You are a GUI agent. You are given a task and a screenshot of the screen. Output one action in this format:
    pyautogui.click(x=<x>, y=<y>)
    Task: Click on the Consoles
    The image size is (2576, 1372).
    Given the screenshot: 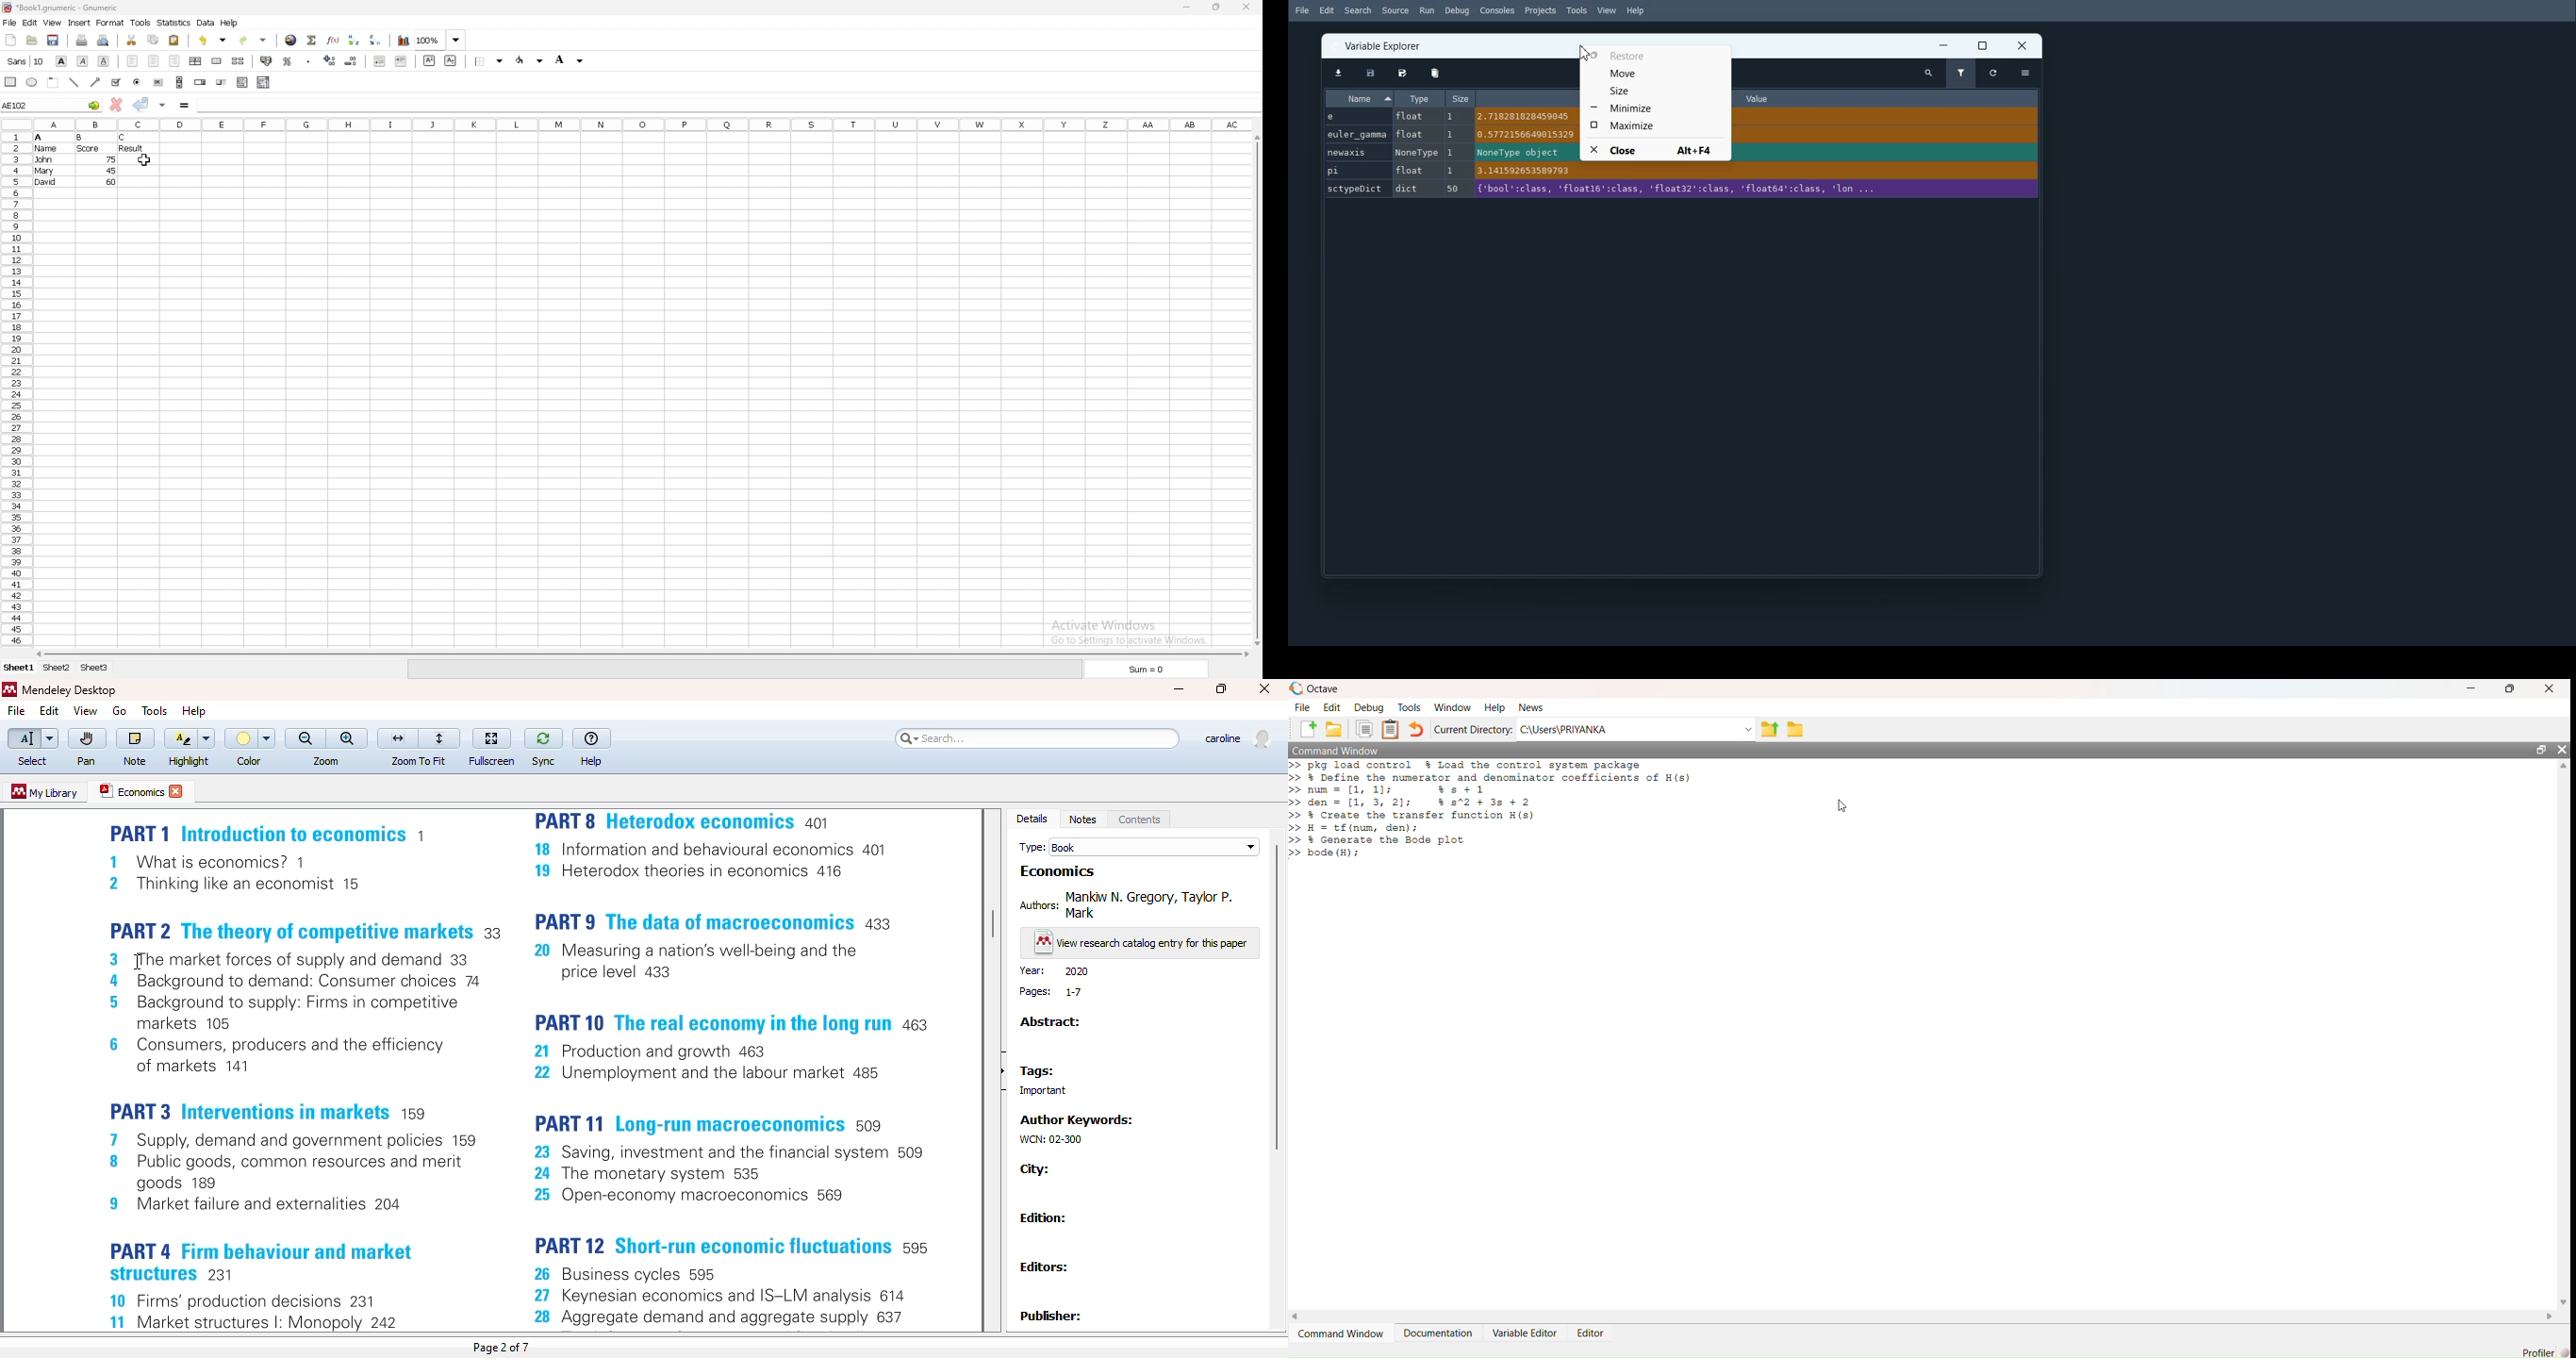 What is the action you would take?
    pyautogui.click(x=1496, y=10)
    